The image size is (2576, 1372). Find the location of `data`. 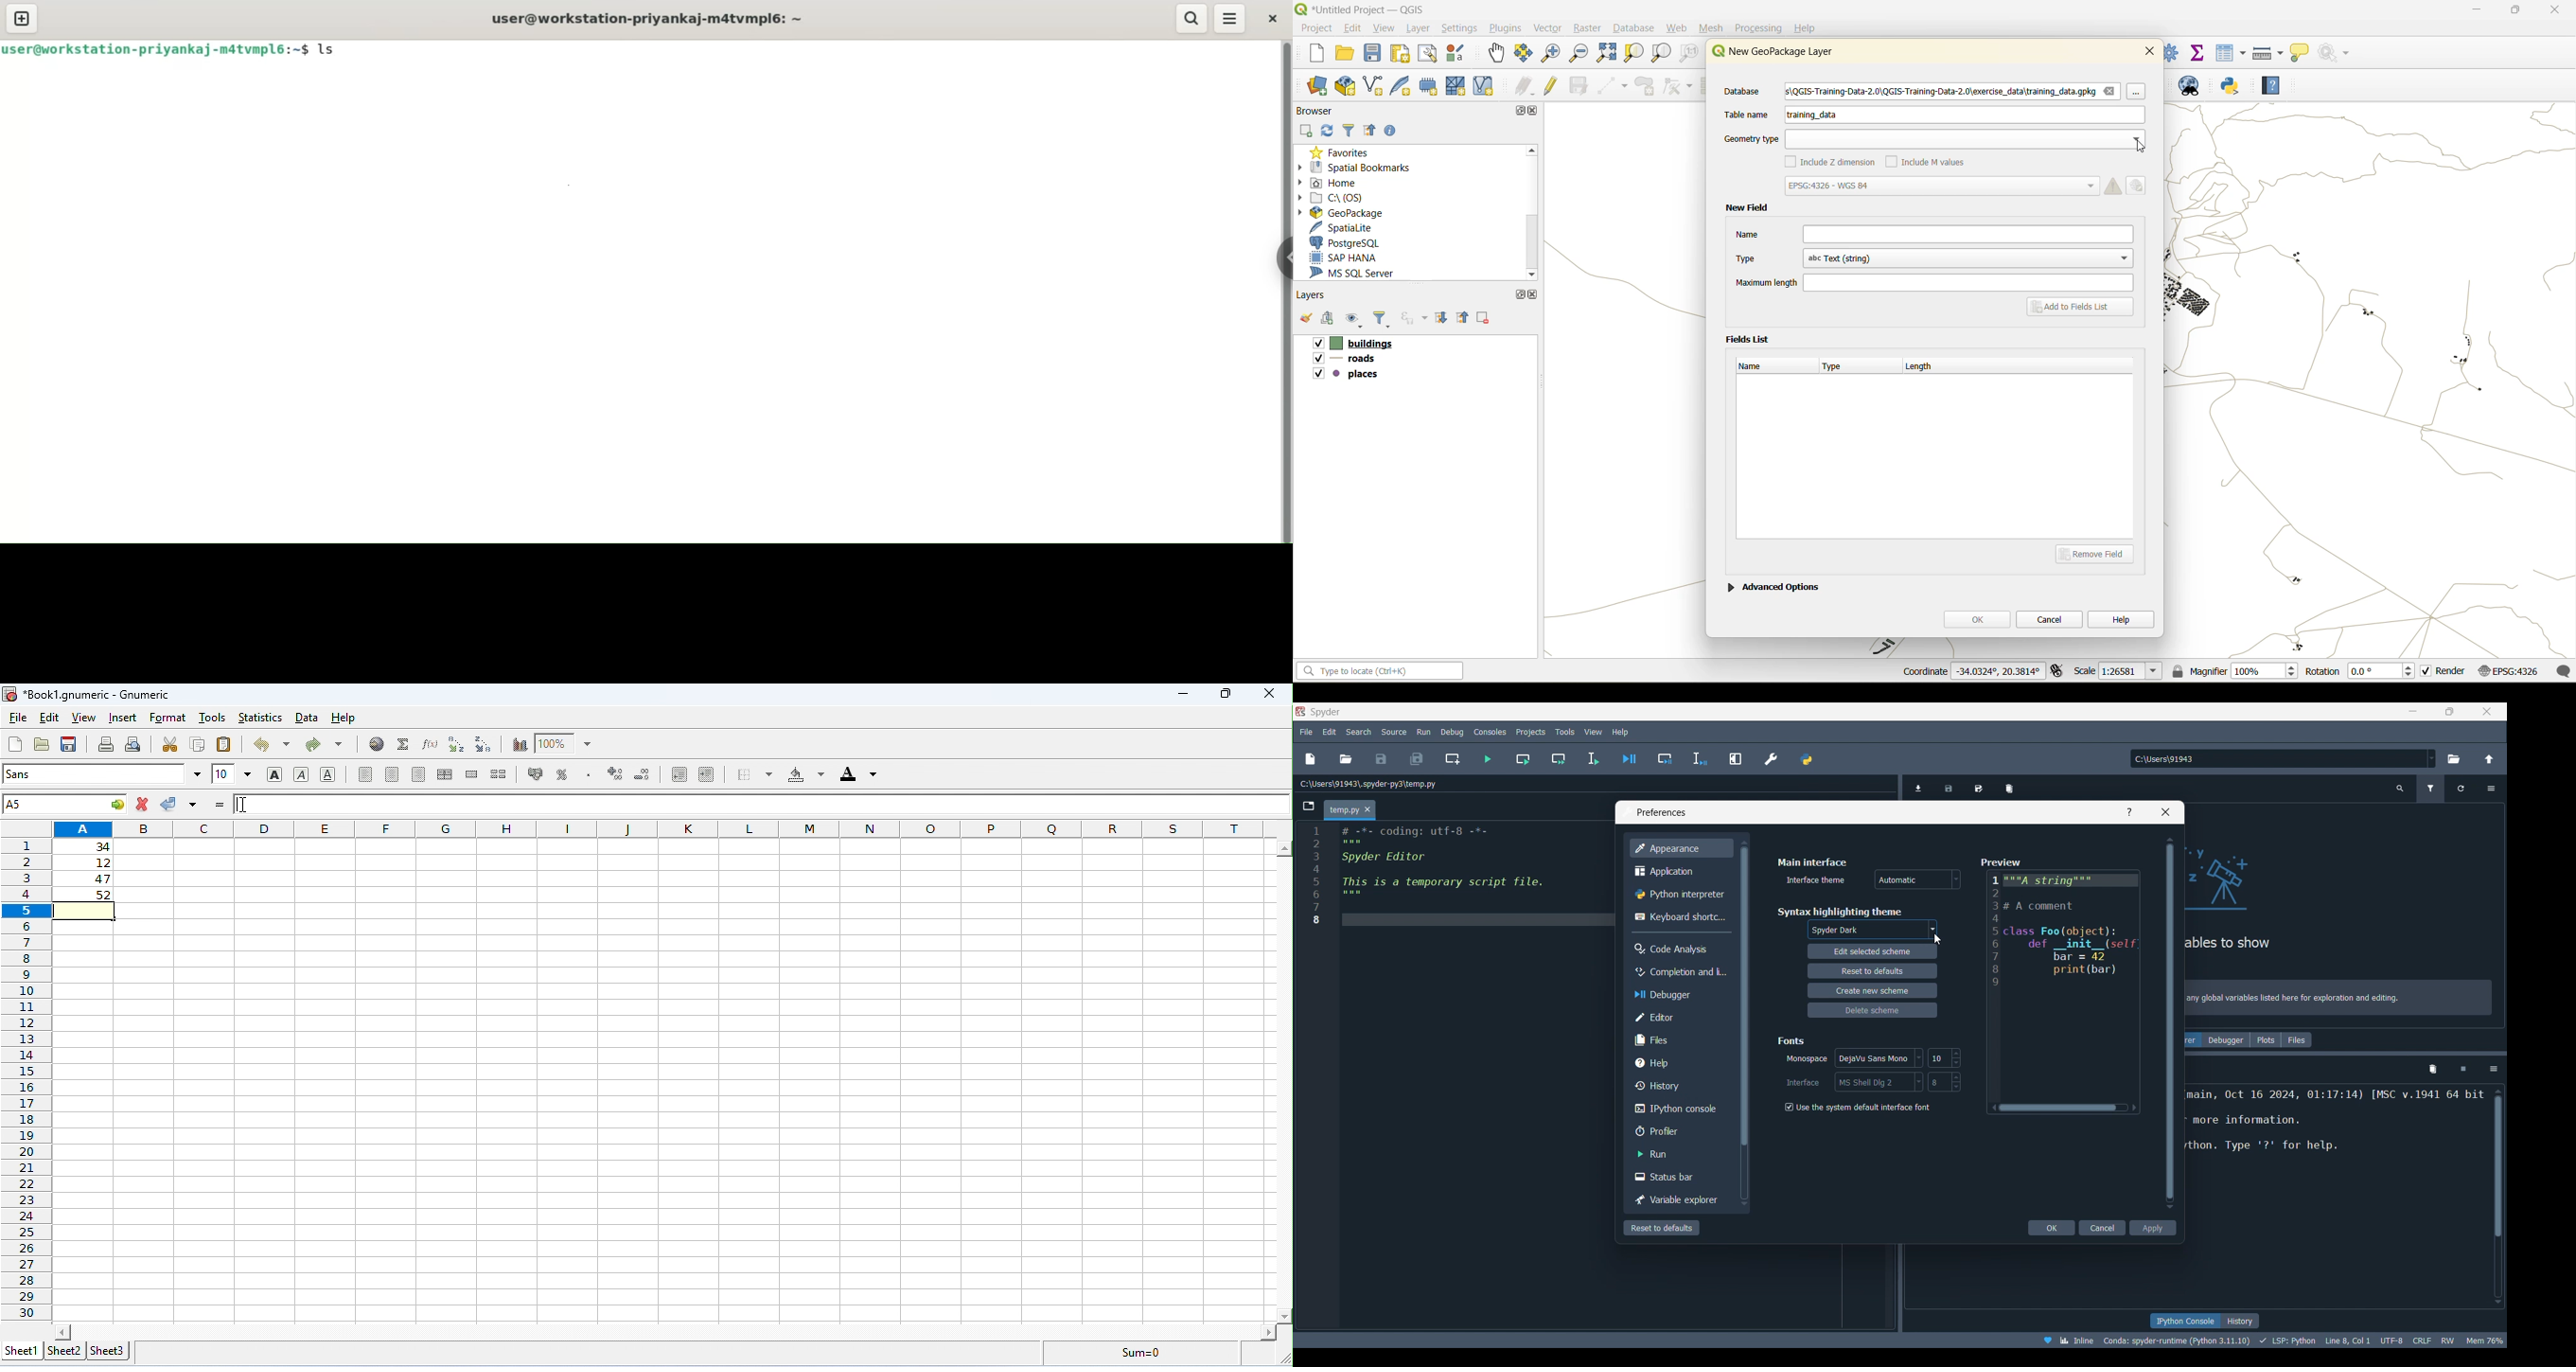

data is located at coordinates (309, 718).